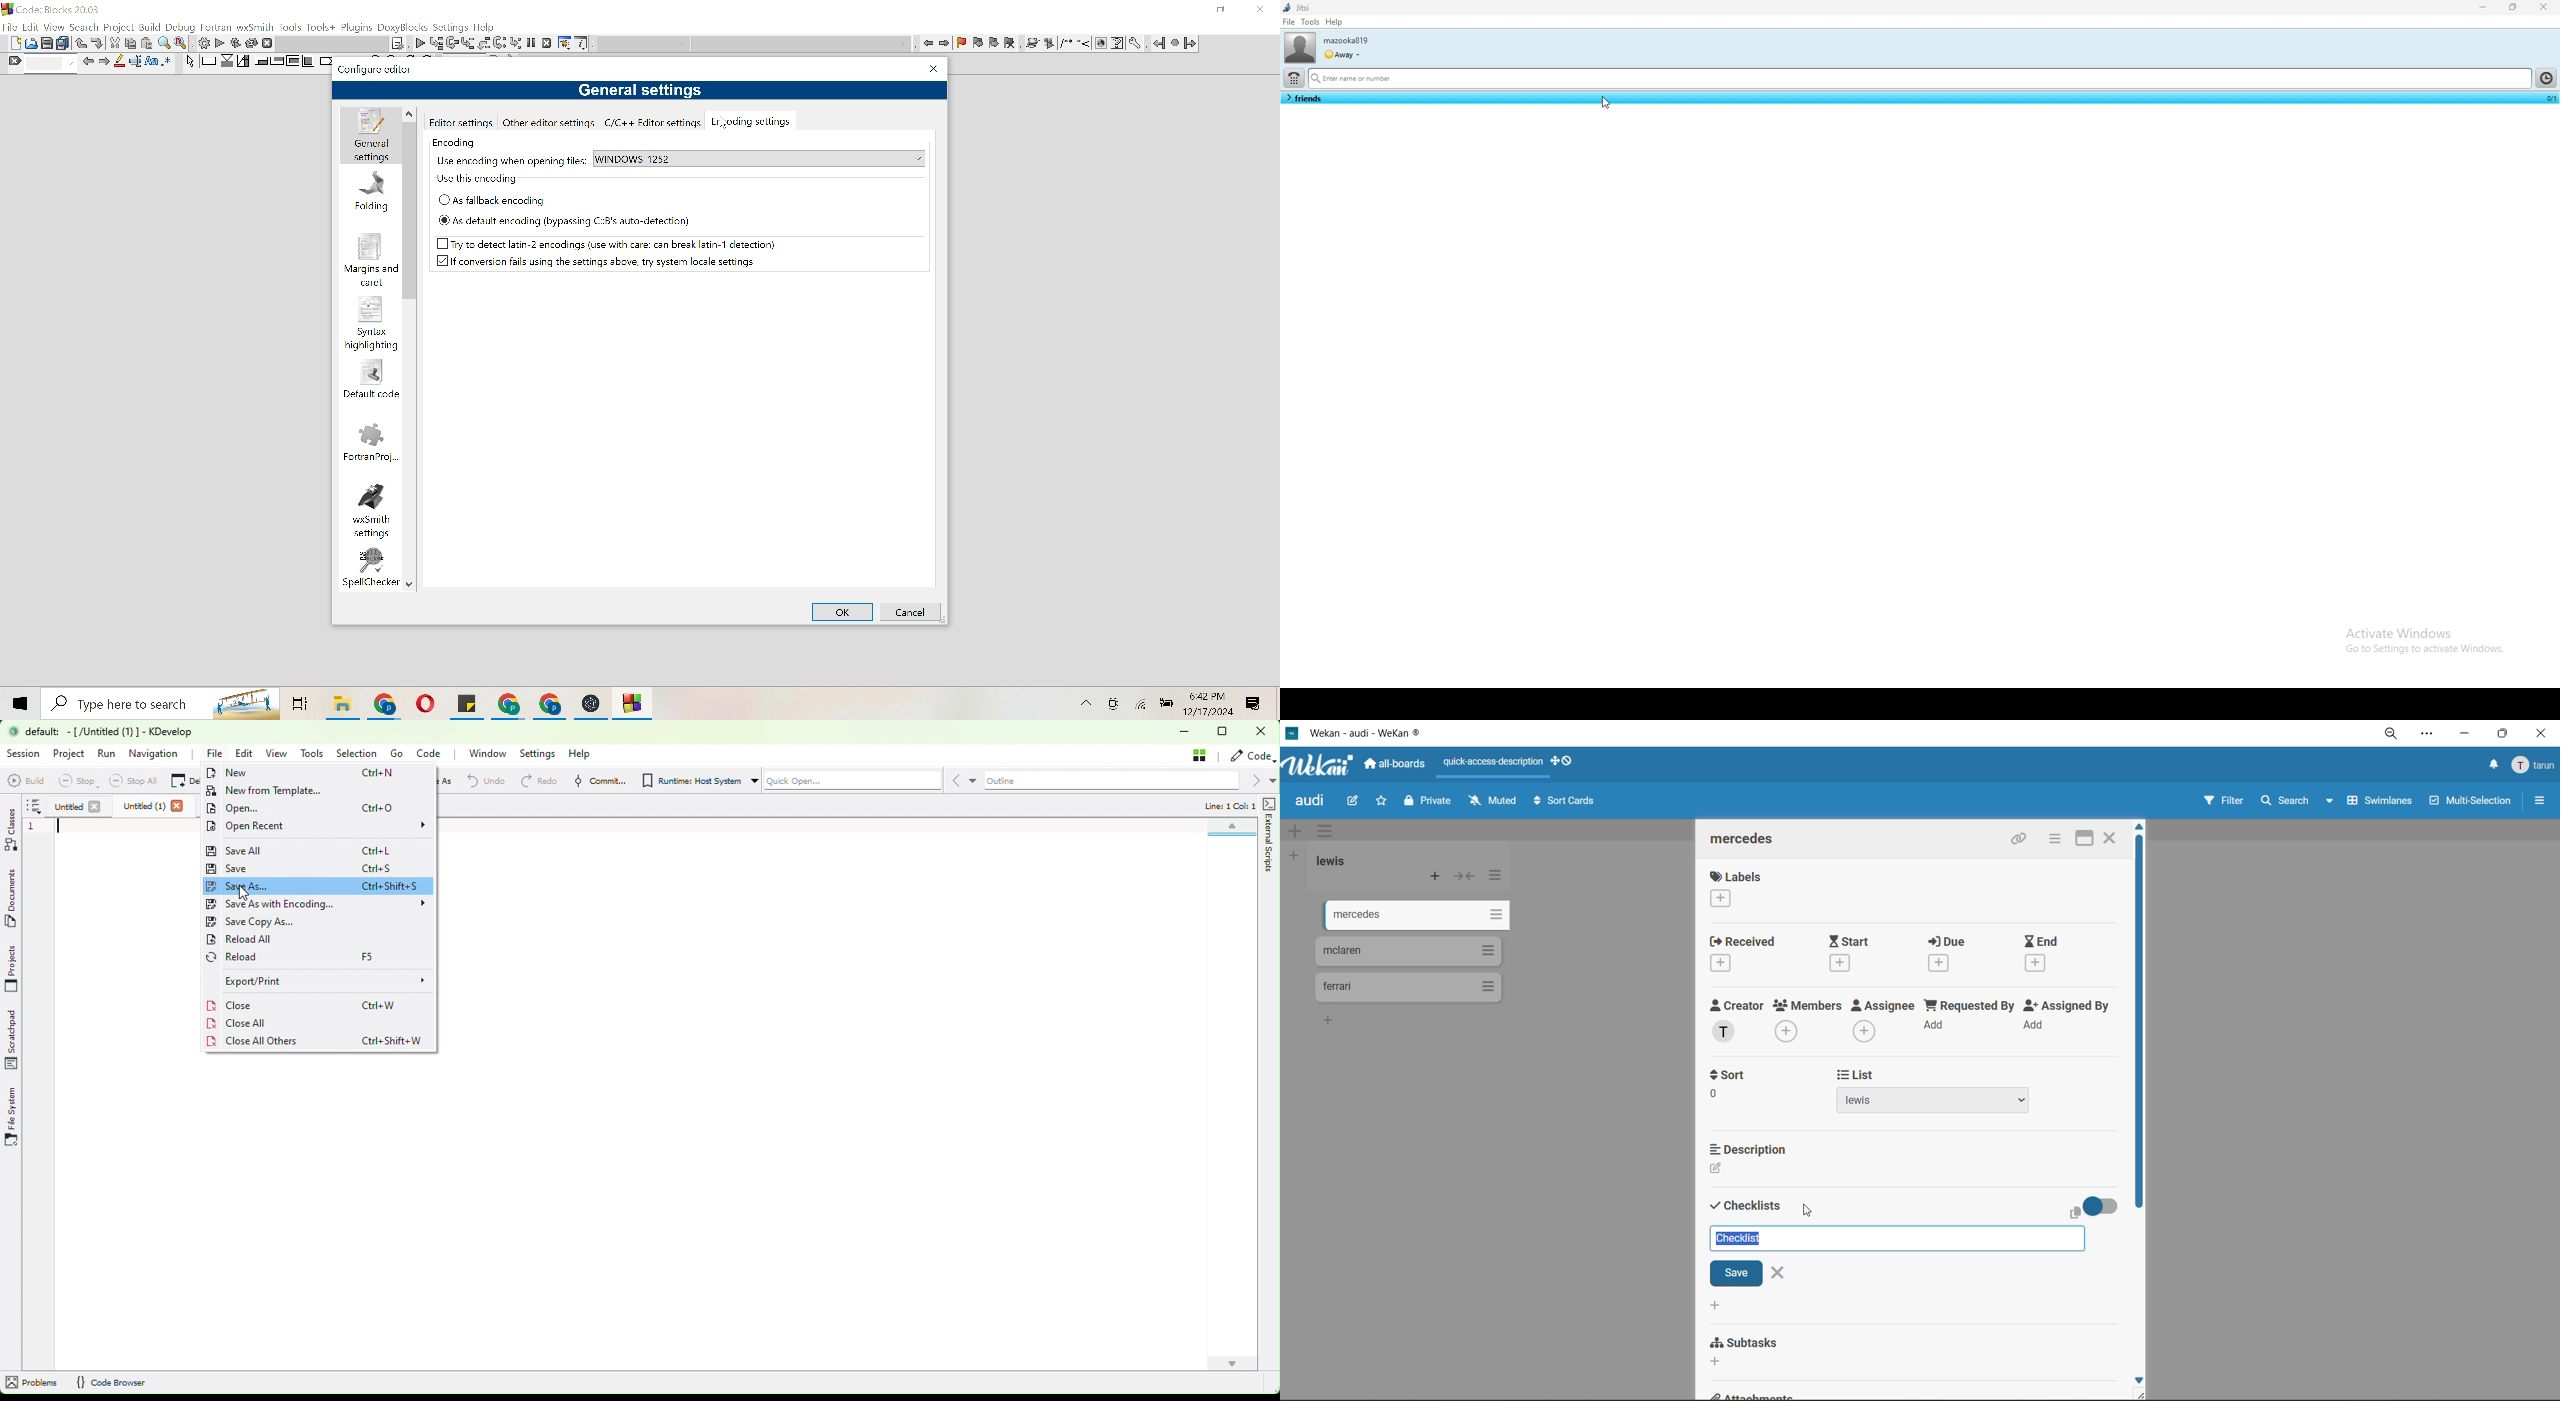  Describe the element at coordinates (843, 611) in the screenshot. I see `Ok` at that location.